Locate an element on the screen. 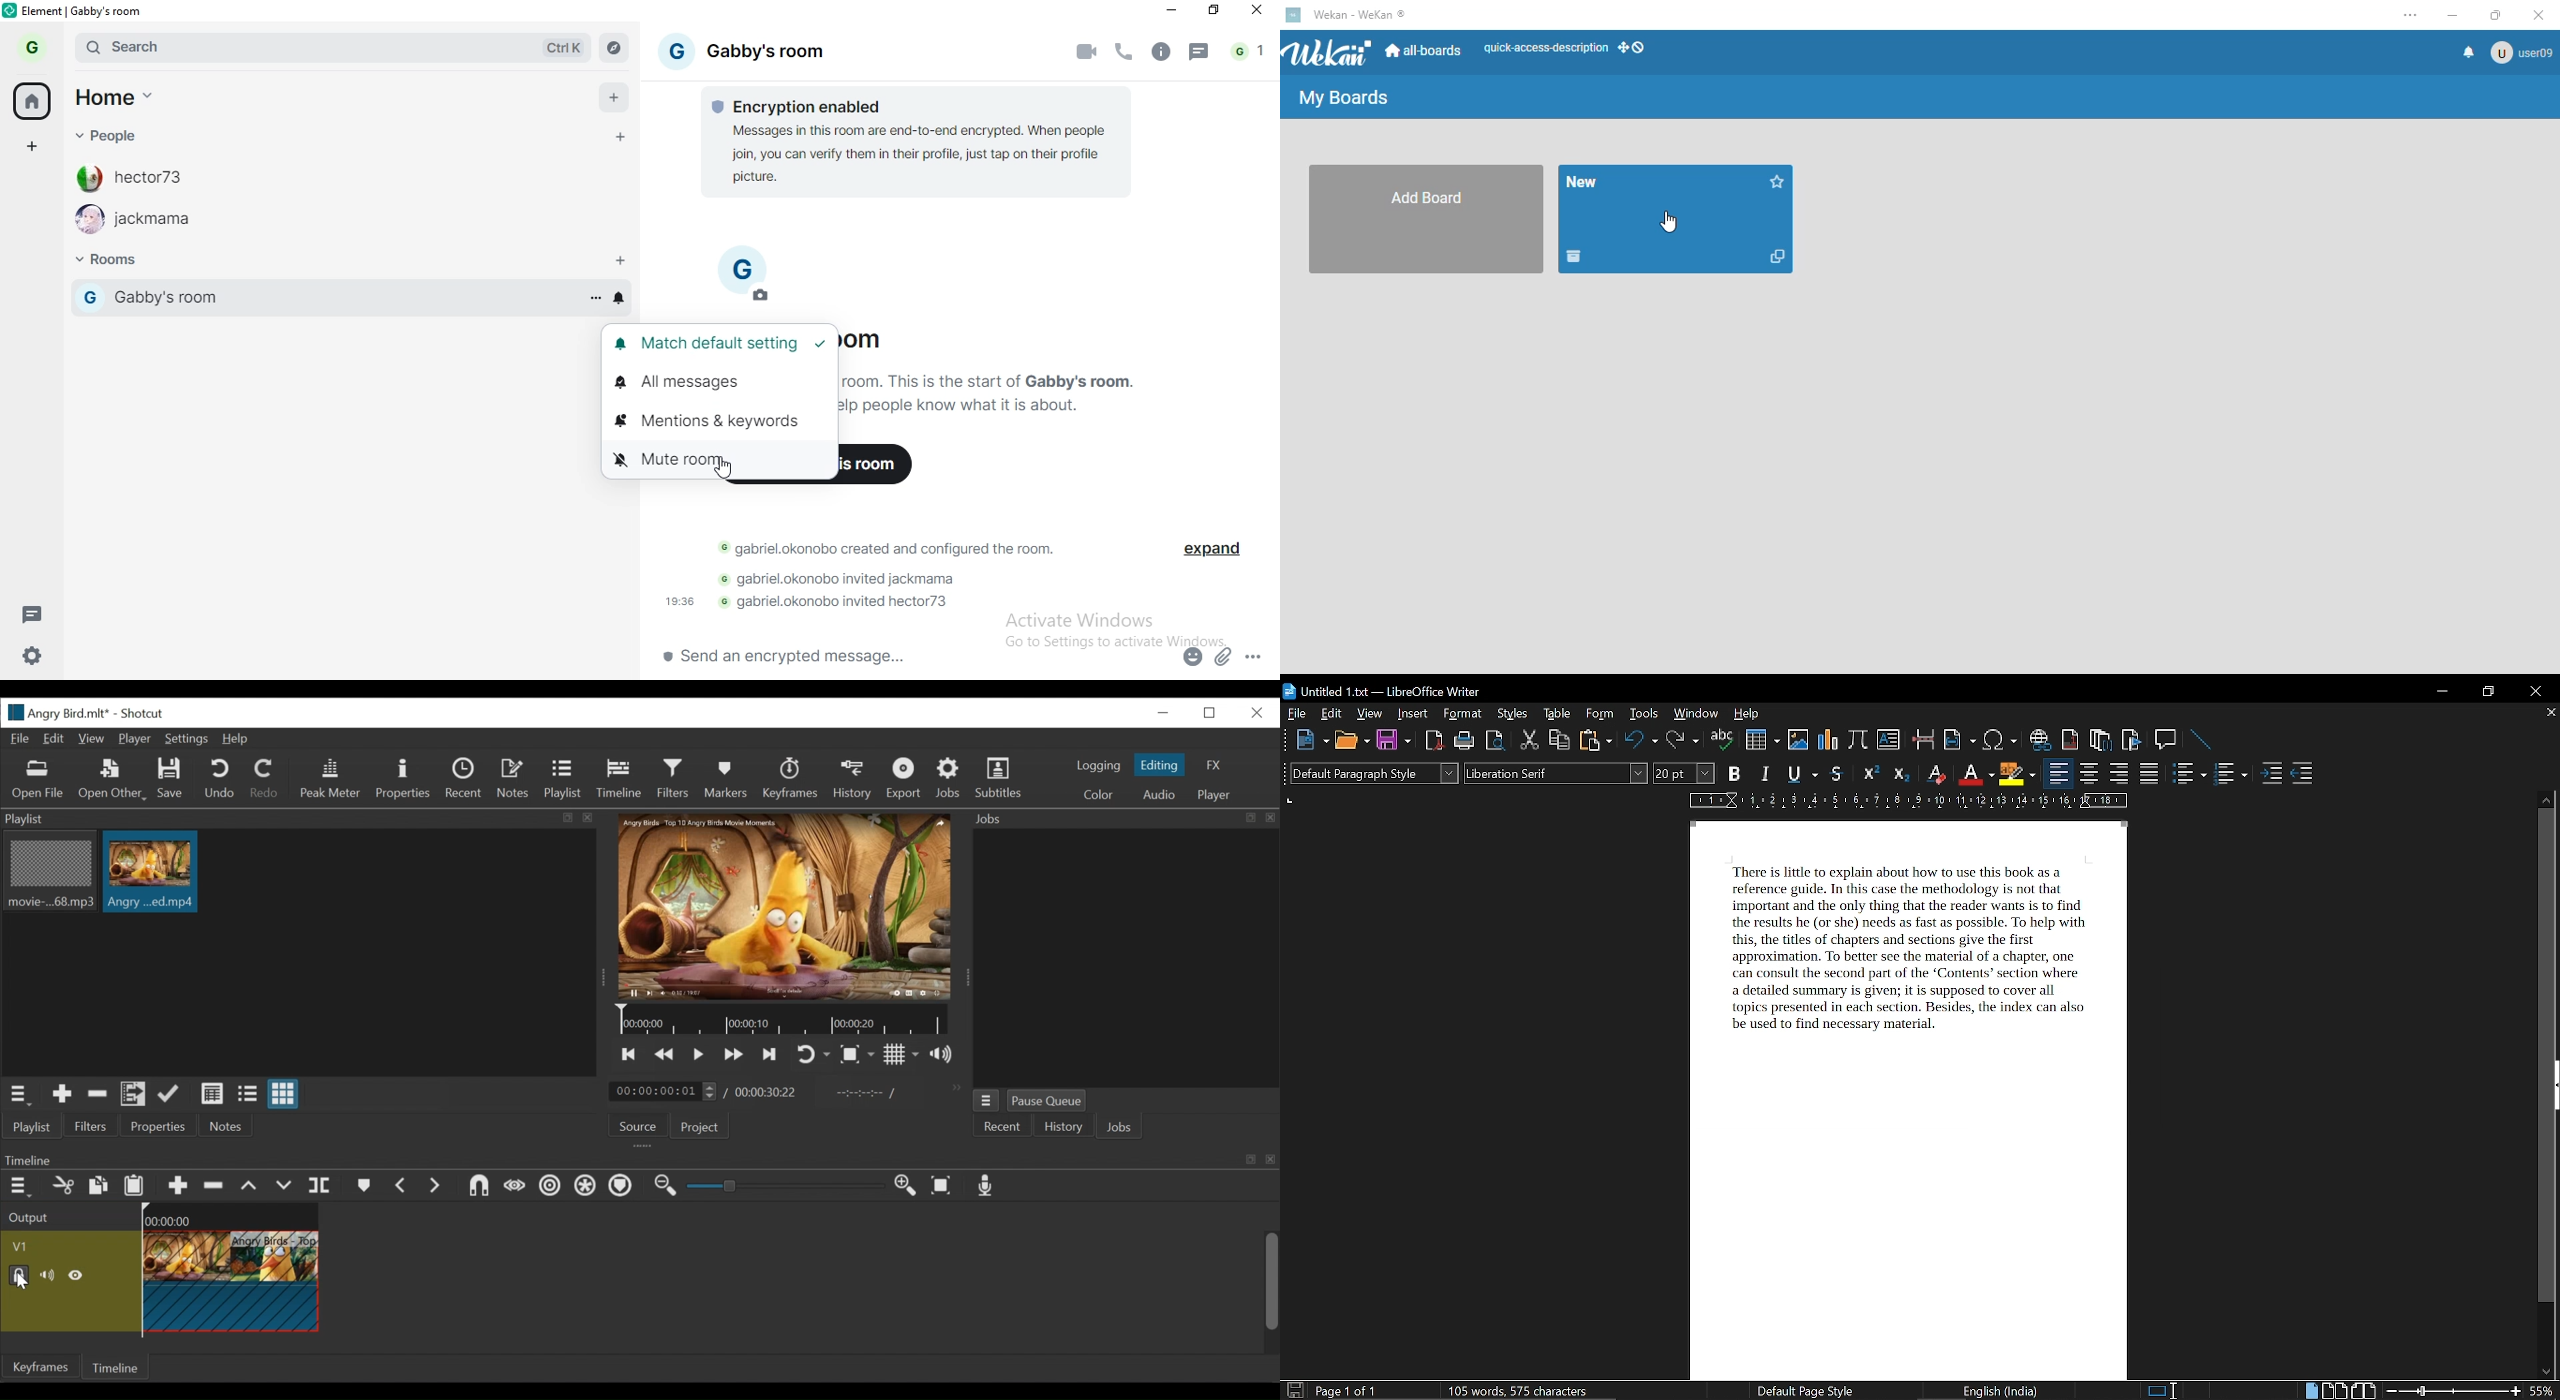  emoji is located at coordinates (1193, 658).